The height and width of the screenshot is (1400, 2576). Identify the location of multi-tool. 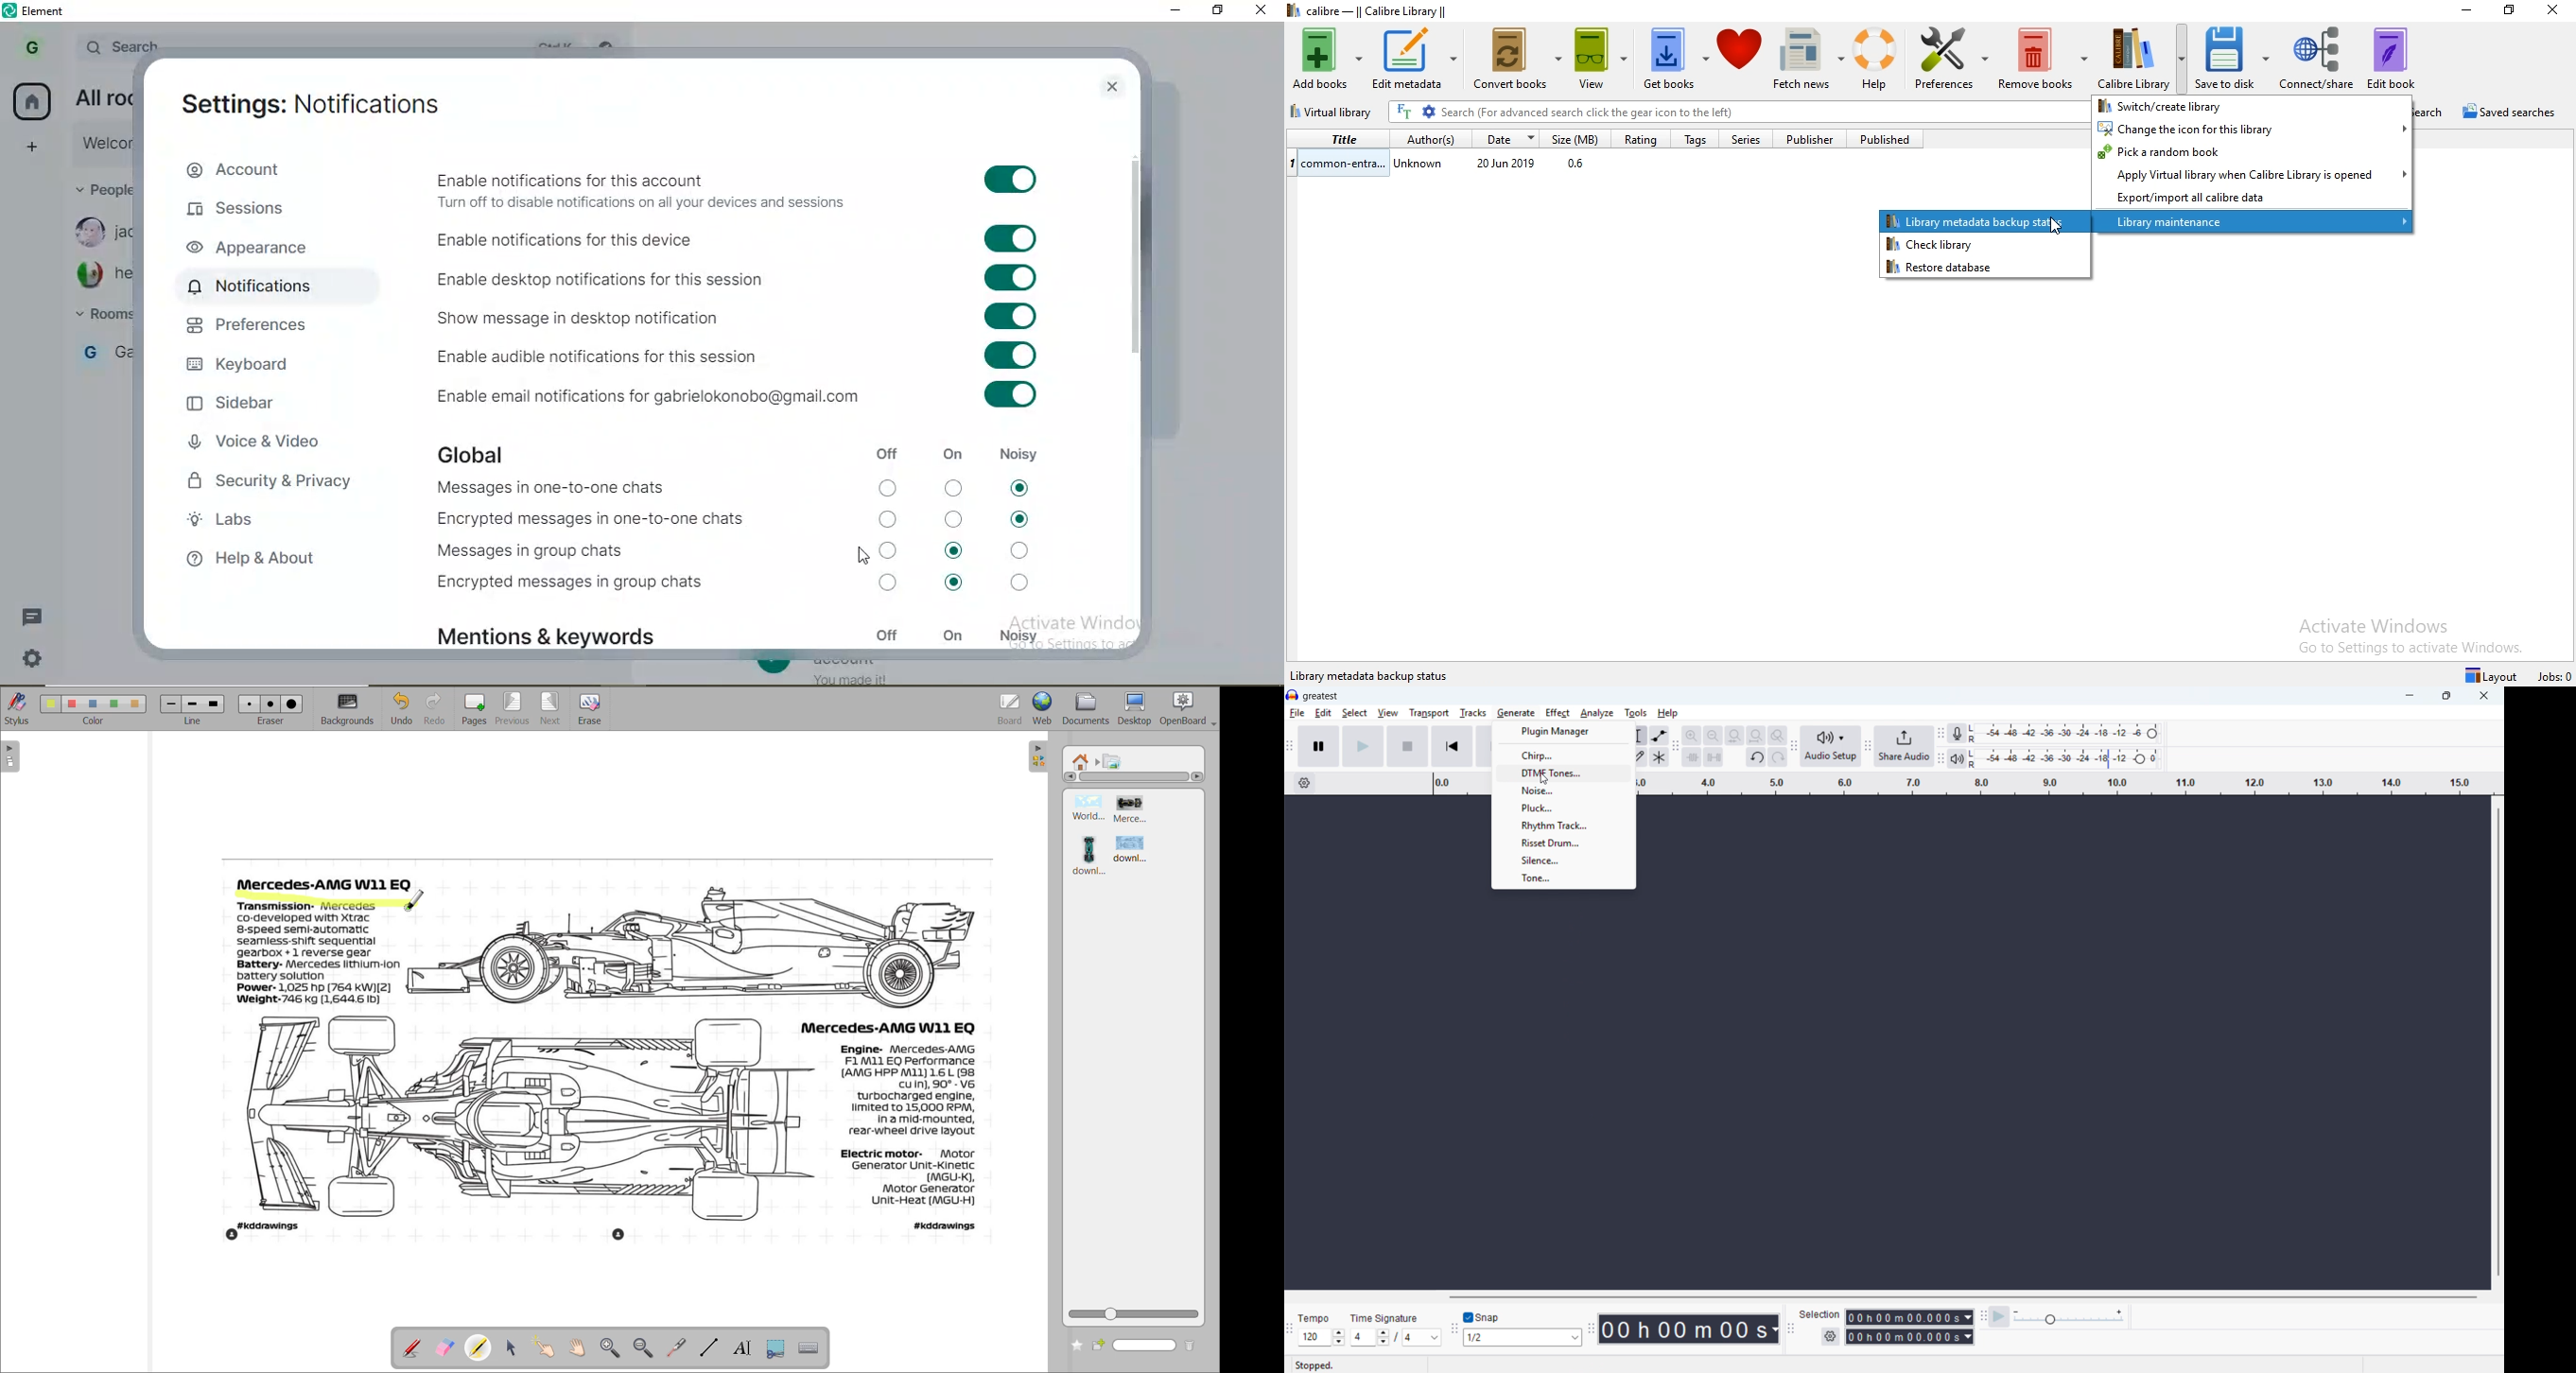
(1659, 757).